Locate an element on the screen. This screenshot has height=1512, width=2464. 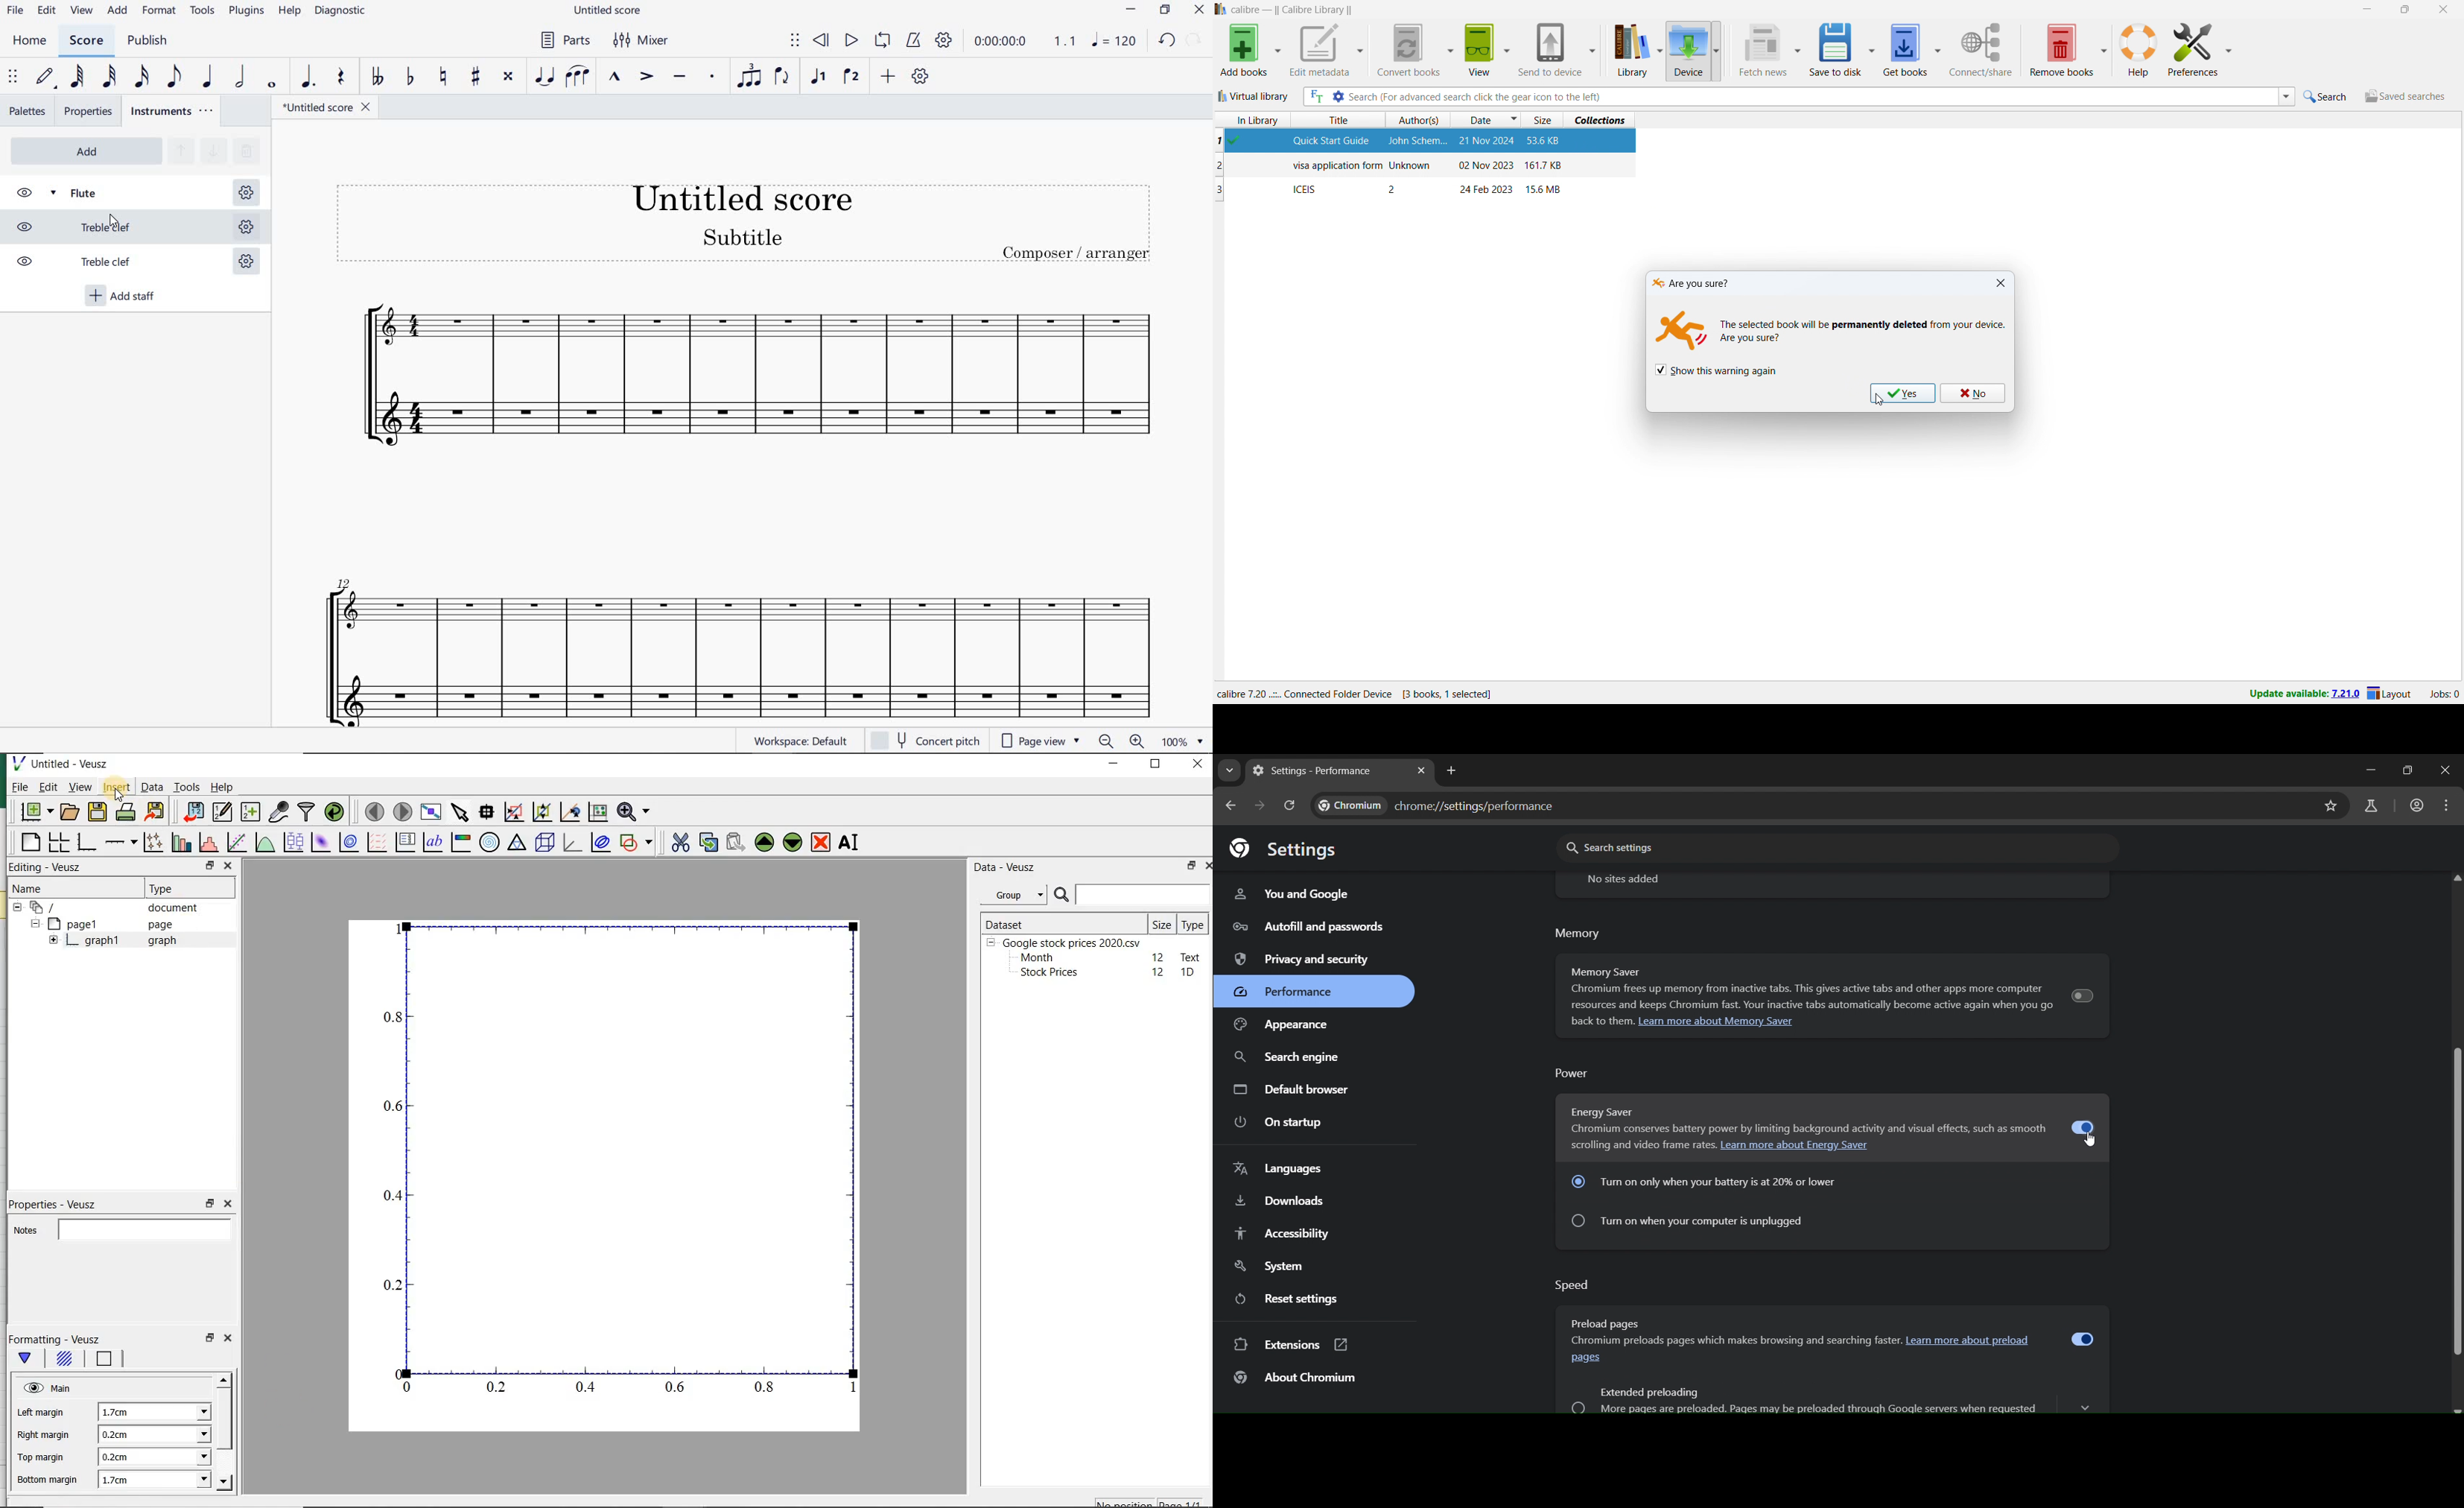
TOGGLE NATURAL is located at coordinates (443, 77).